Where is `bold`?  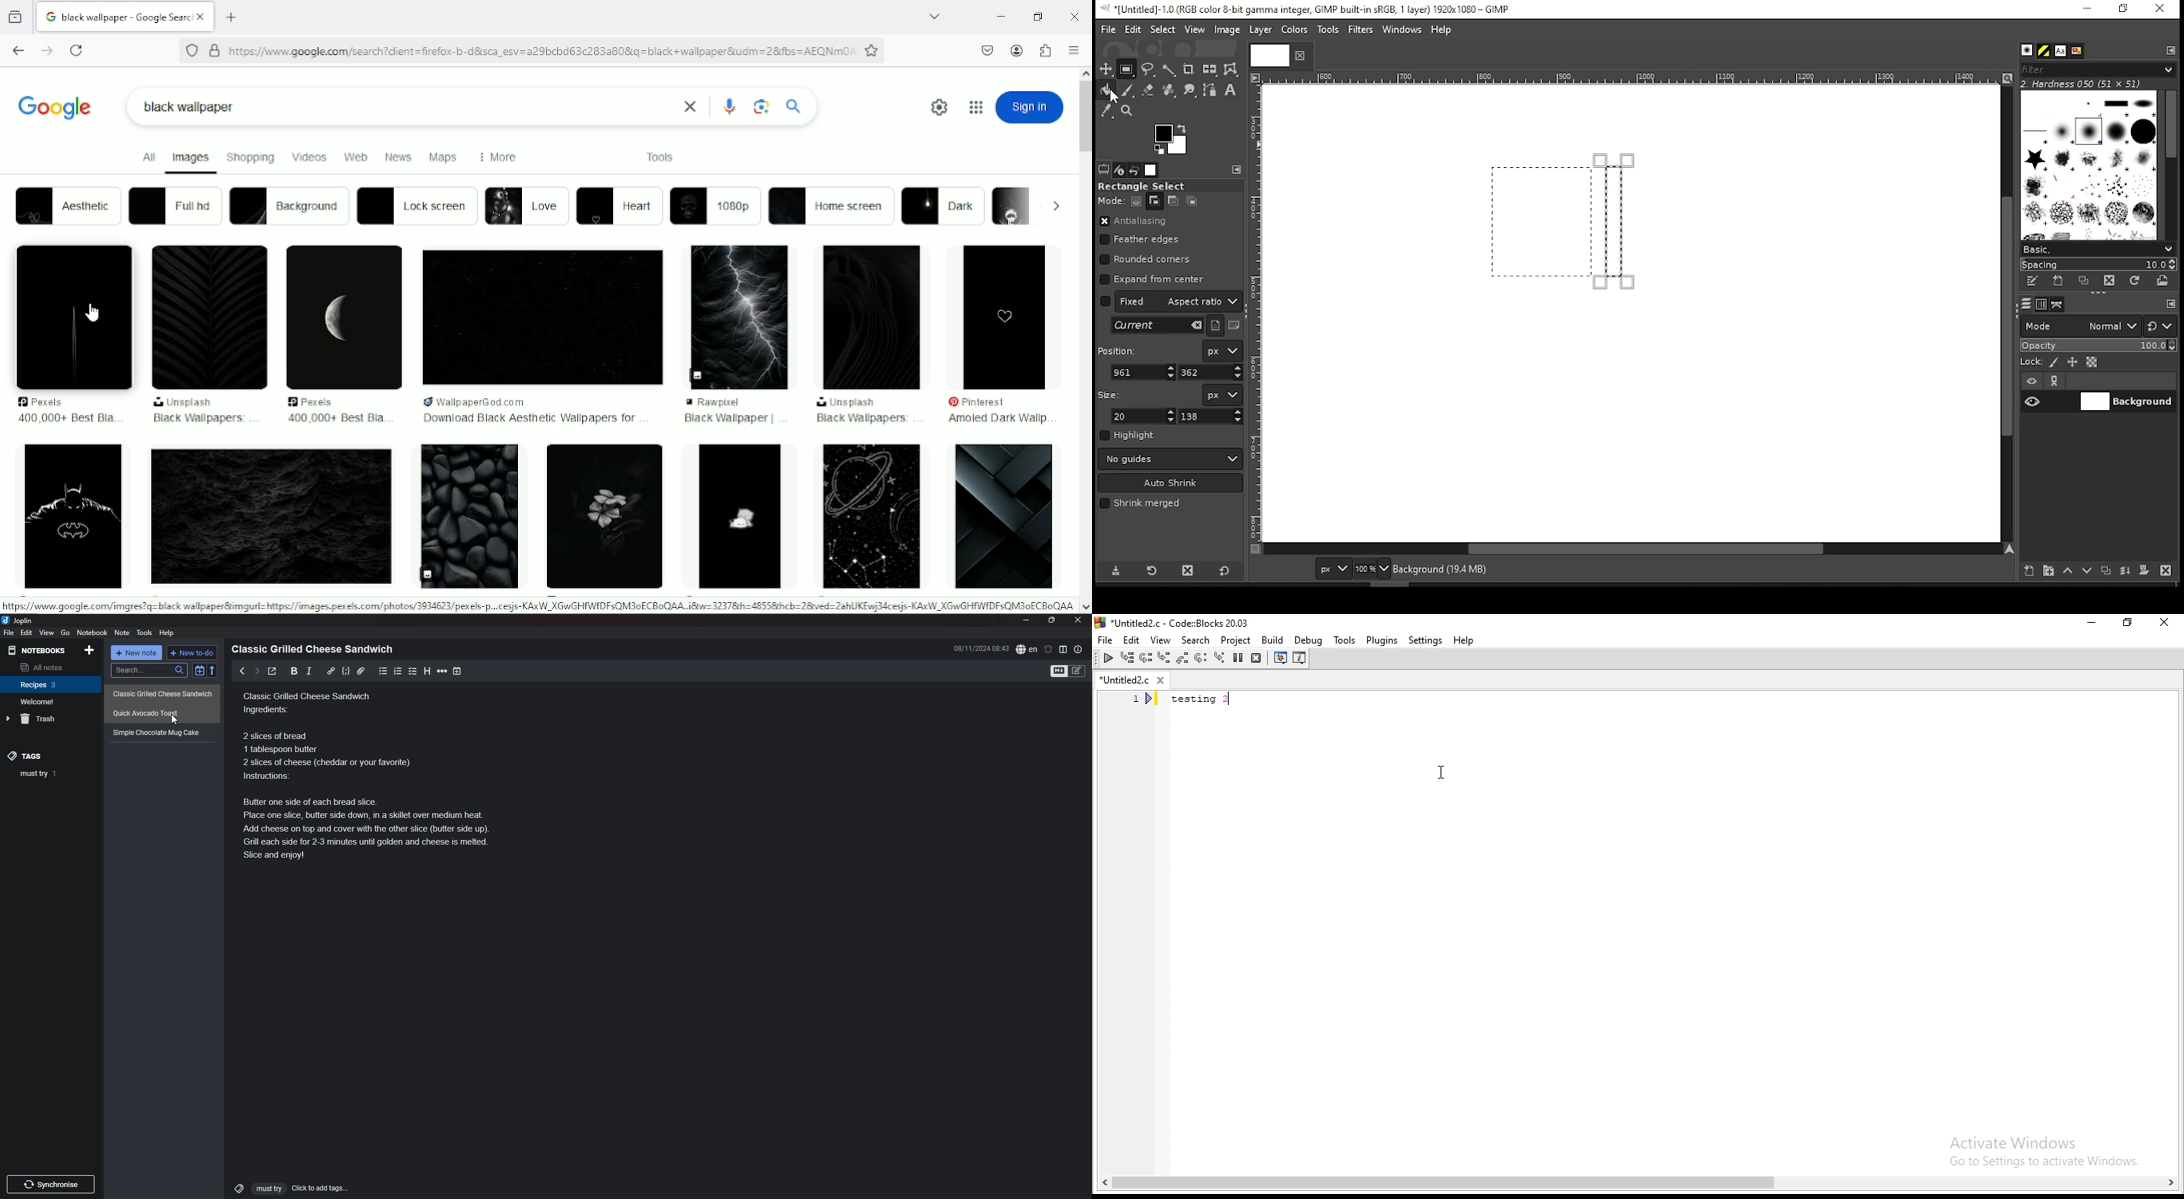 bold is located at coordinates (291, 671).